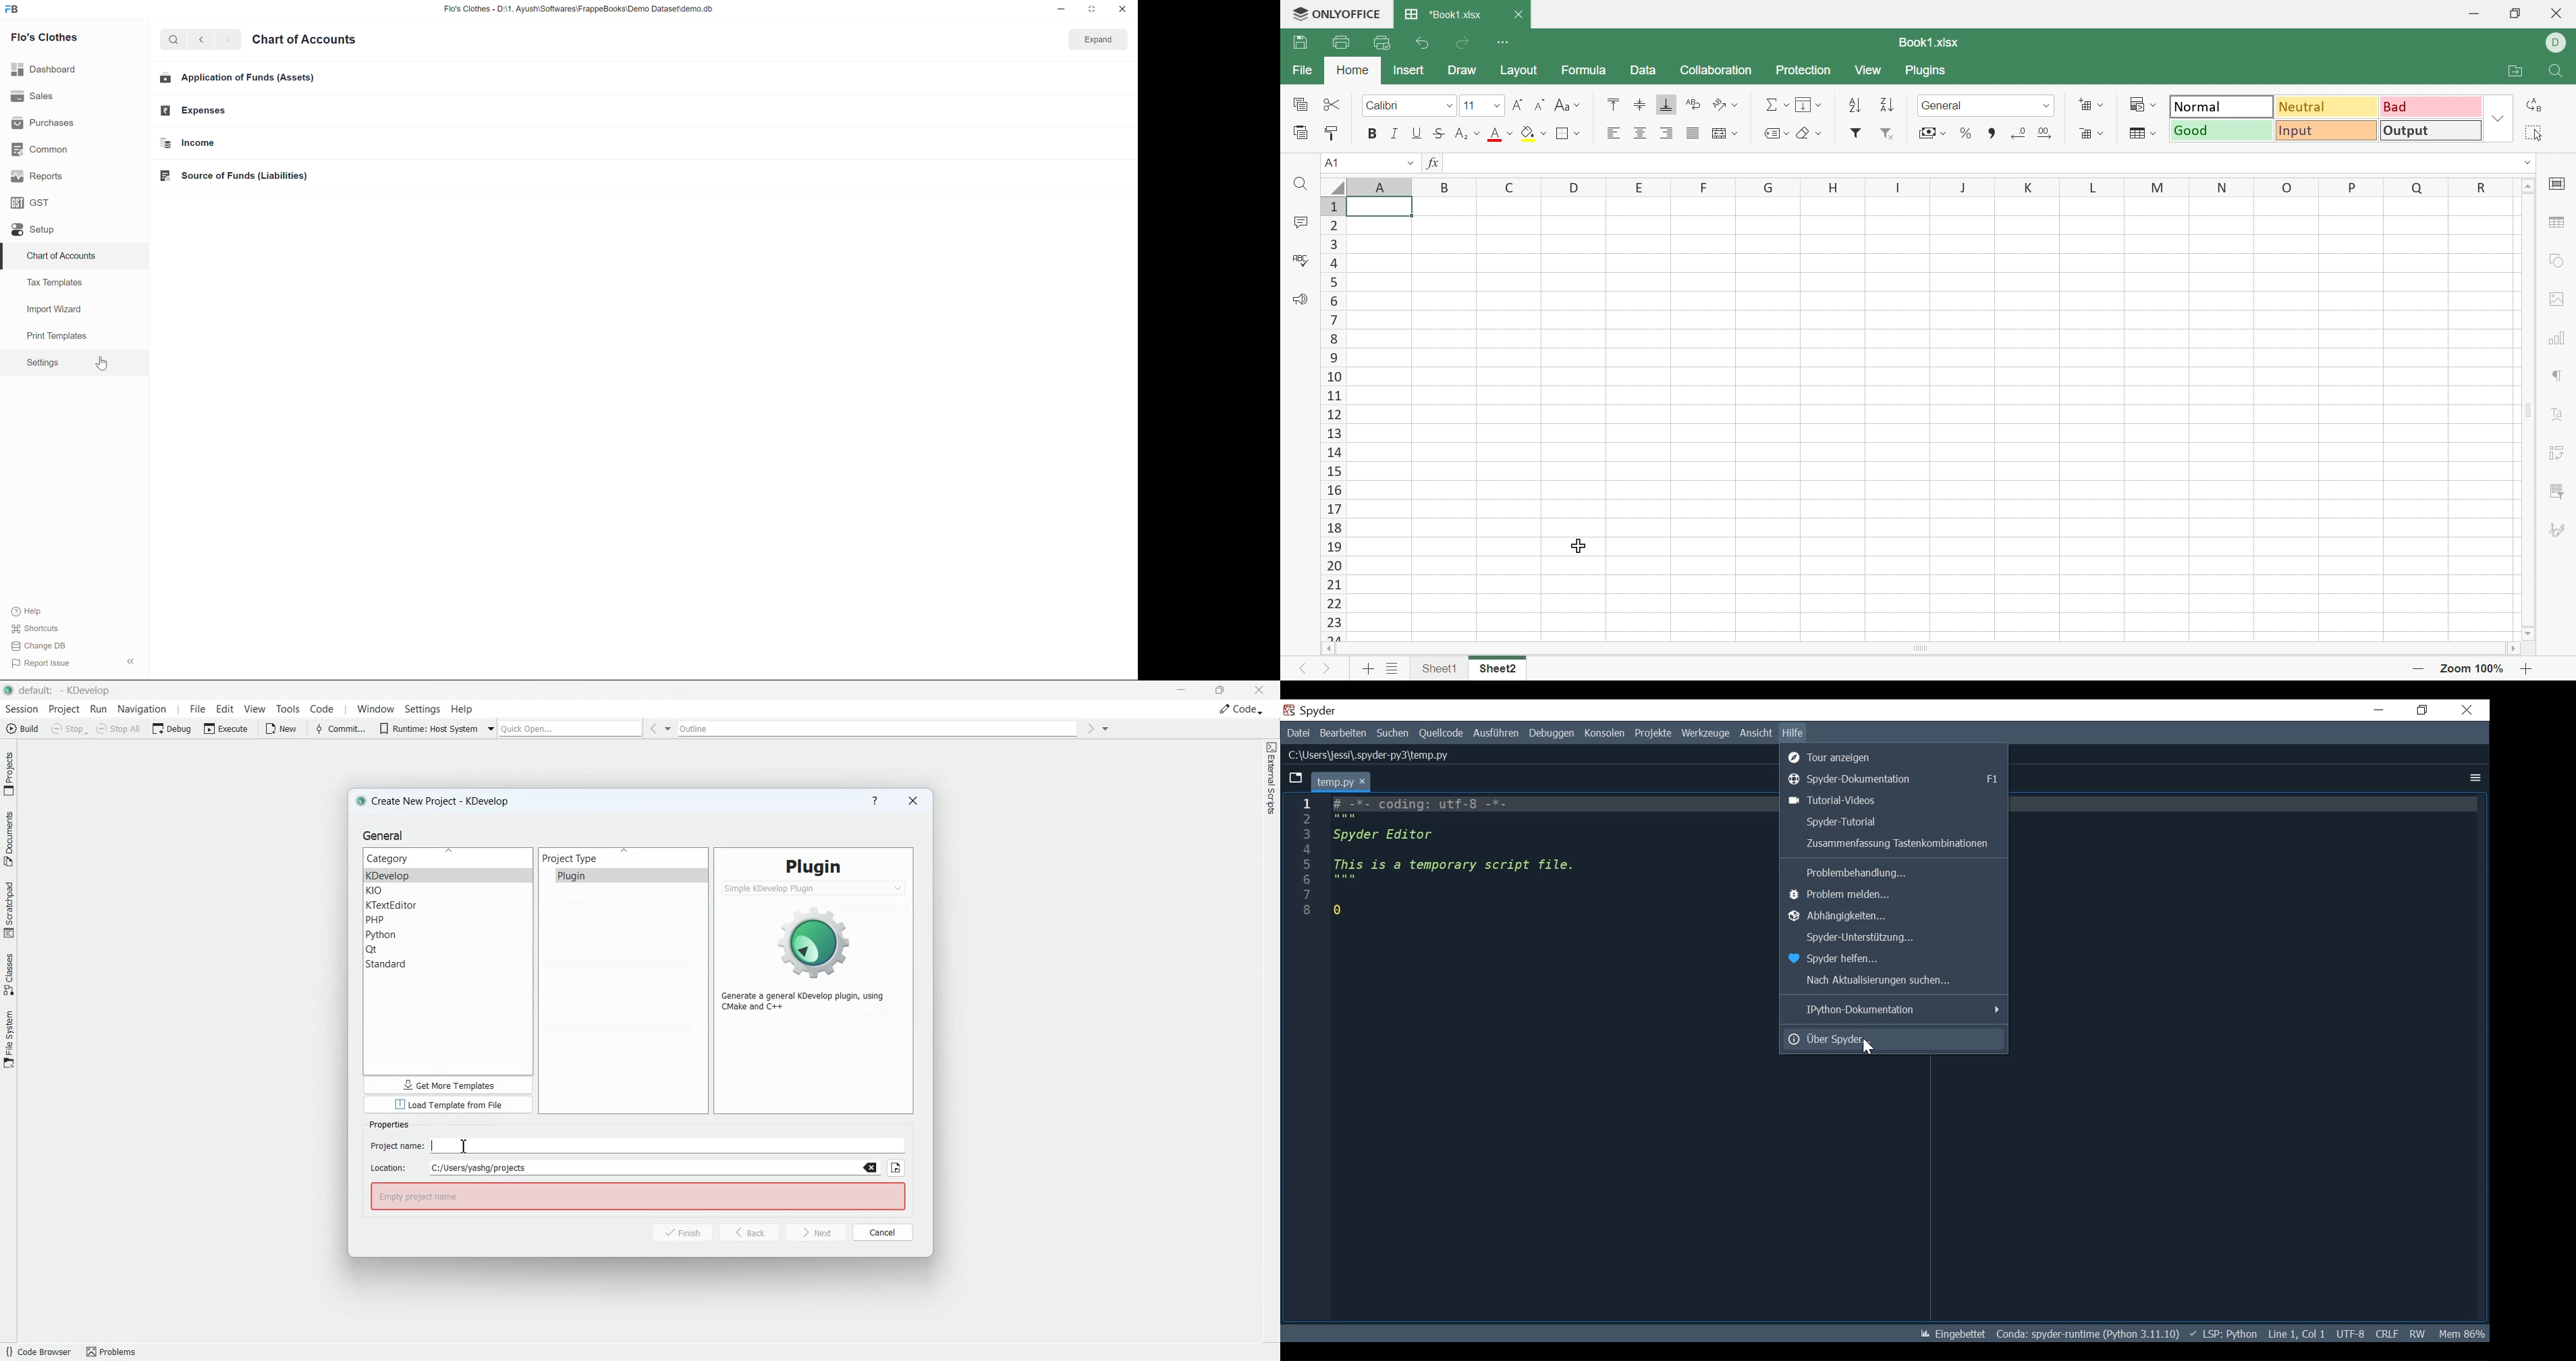  Describe the element at coordinates (234, 177) in the screenshot. I see `Source of Funds (Liabilities)` at that location.